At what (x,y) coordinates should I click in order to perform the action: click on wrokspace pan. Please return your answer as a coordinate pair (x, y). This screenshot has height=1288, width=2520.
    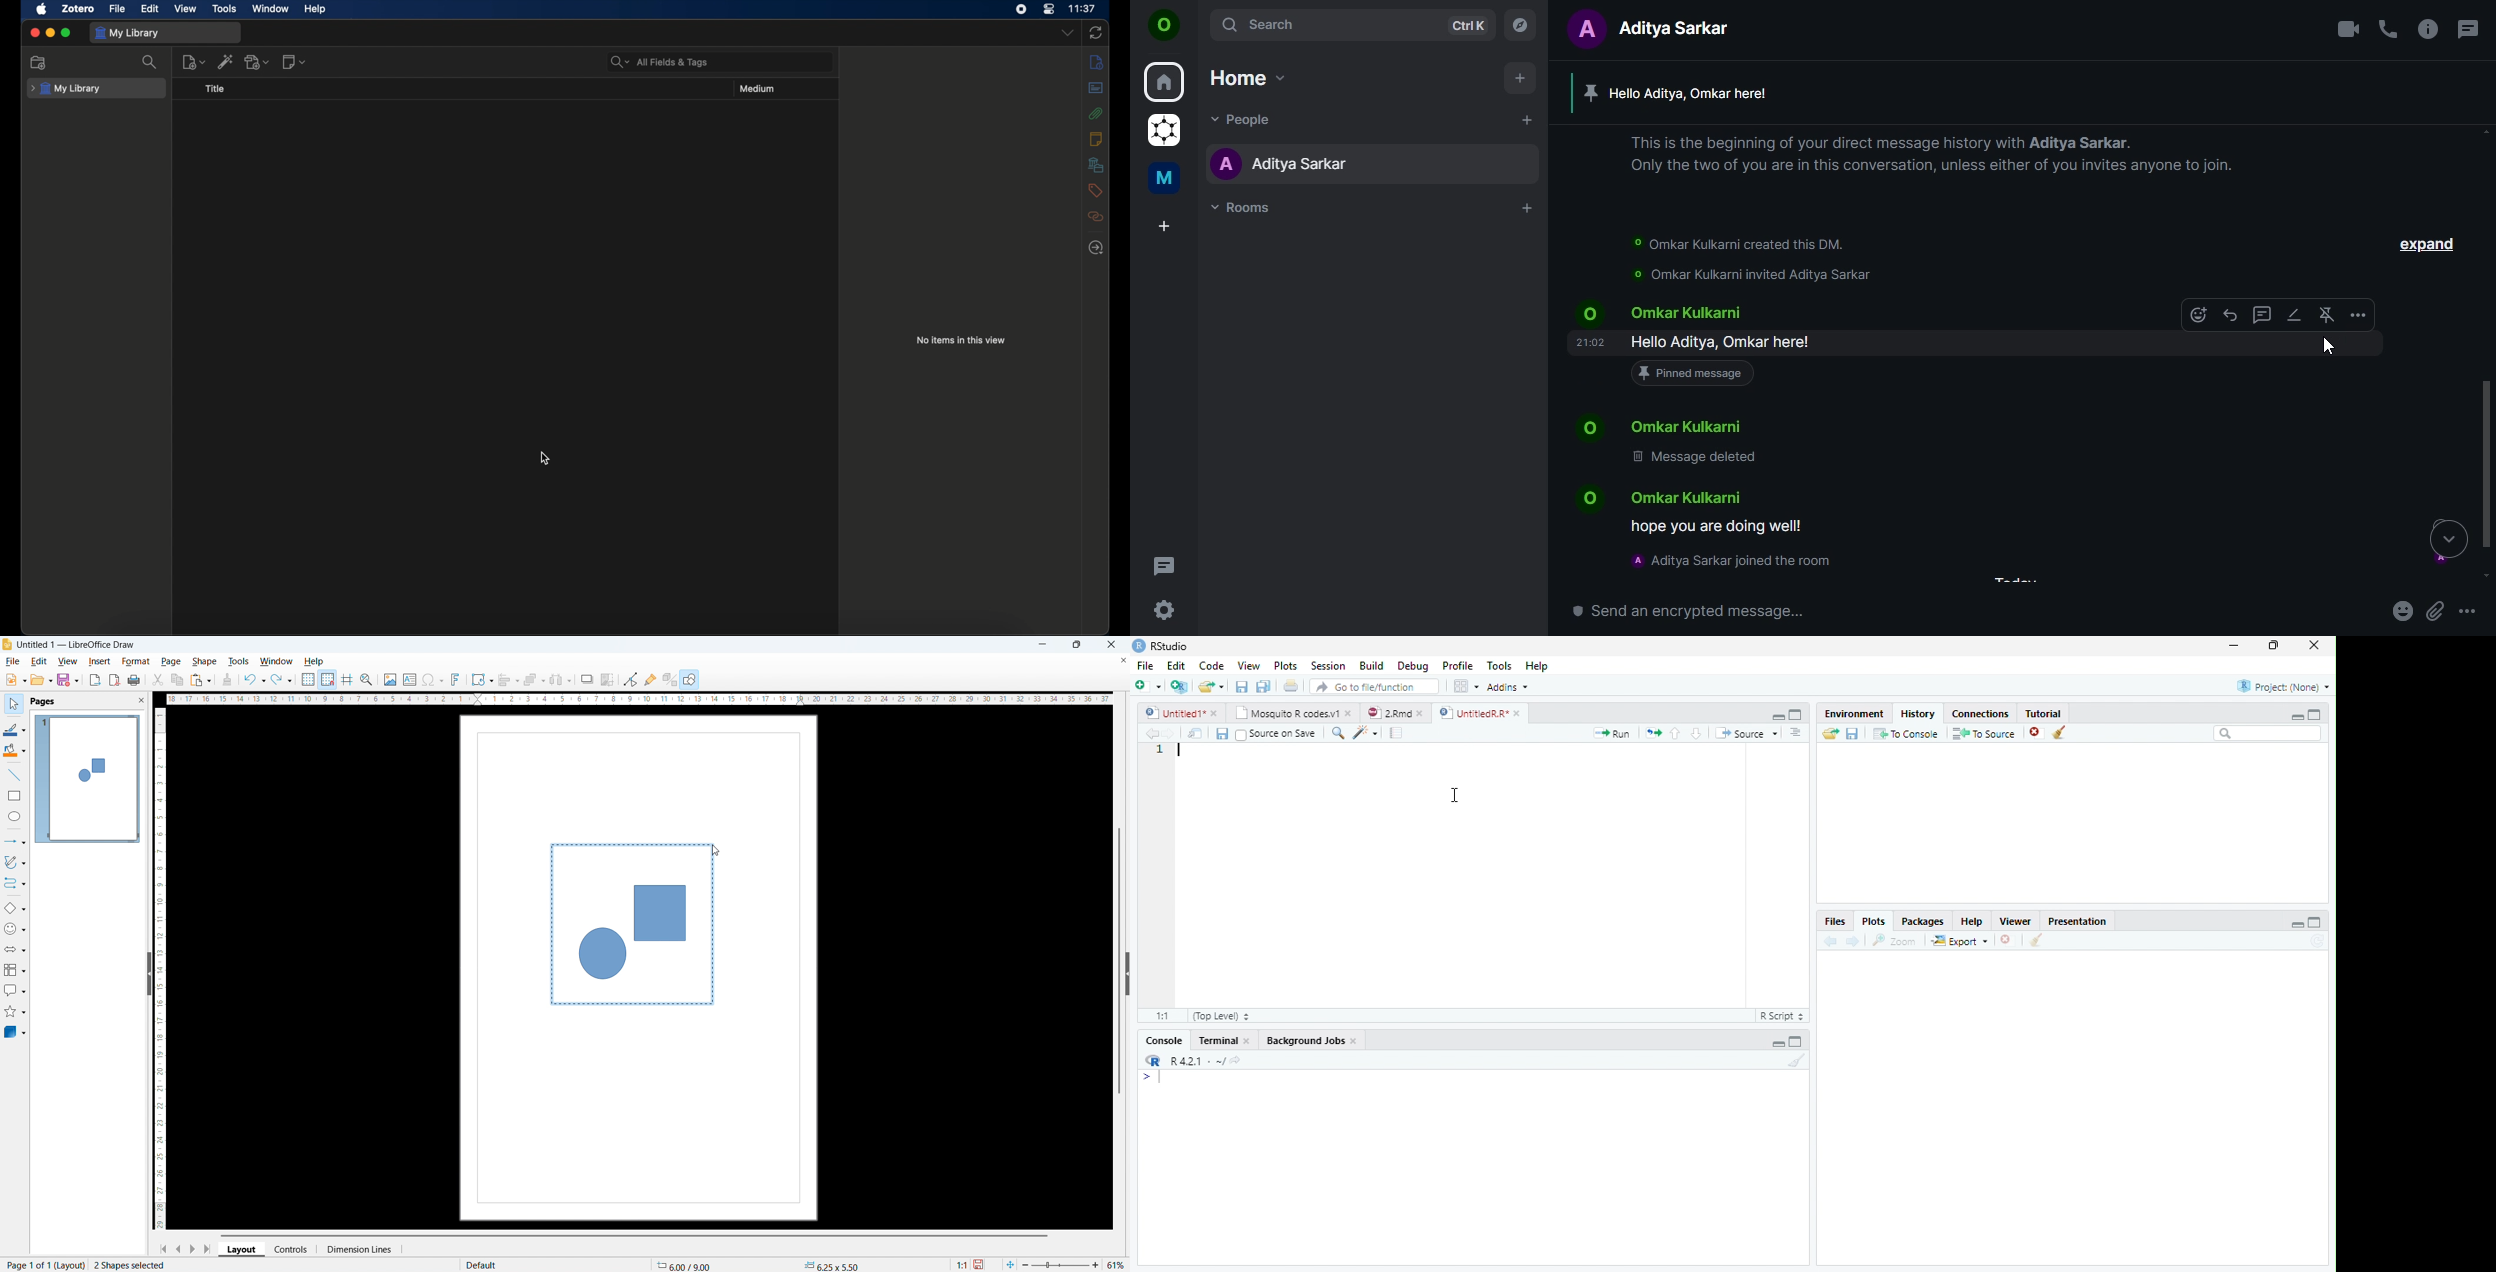
    Looking at the image, I should click on (1465, 686).